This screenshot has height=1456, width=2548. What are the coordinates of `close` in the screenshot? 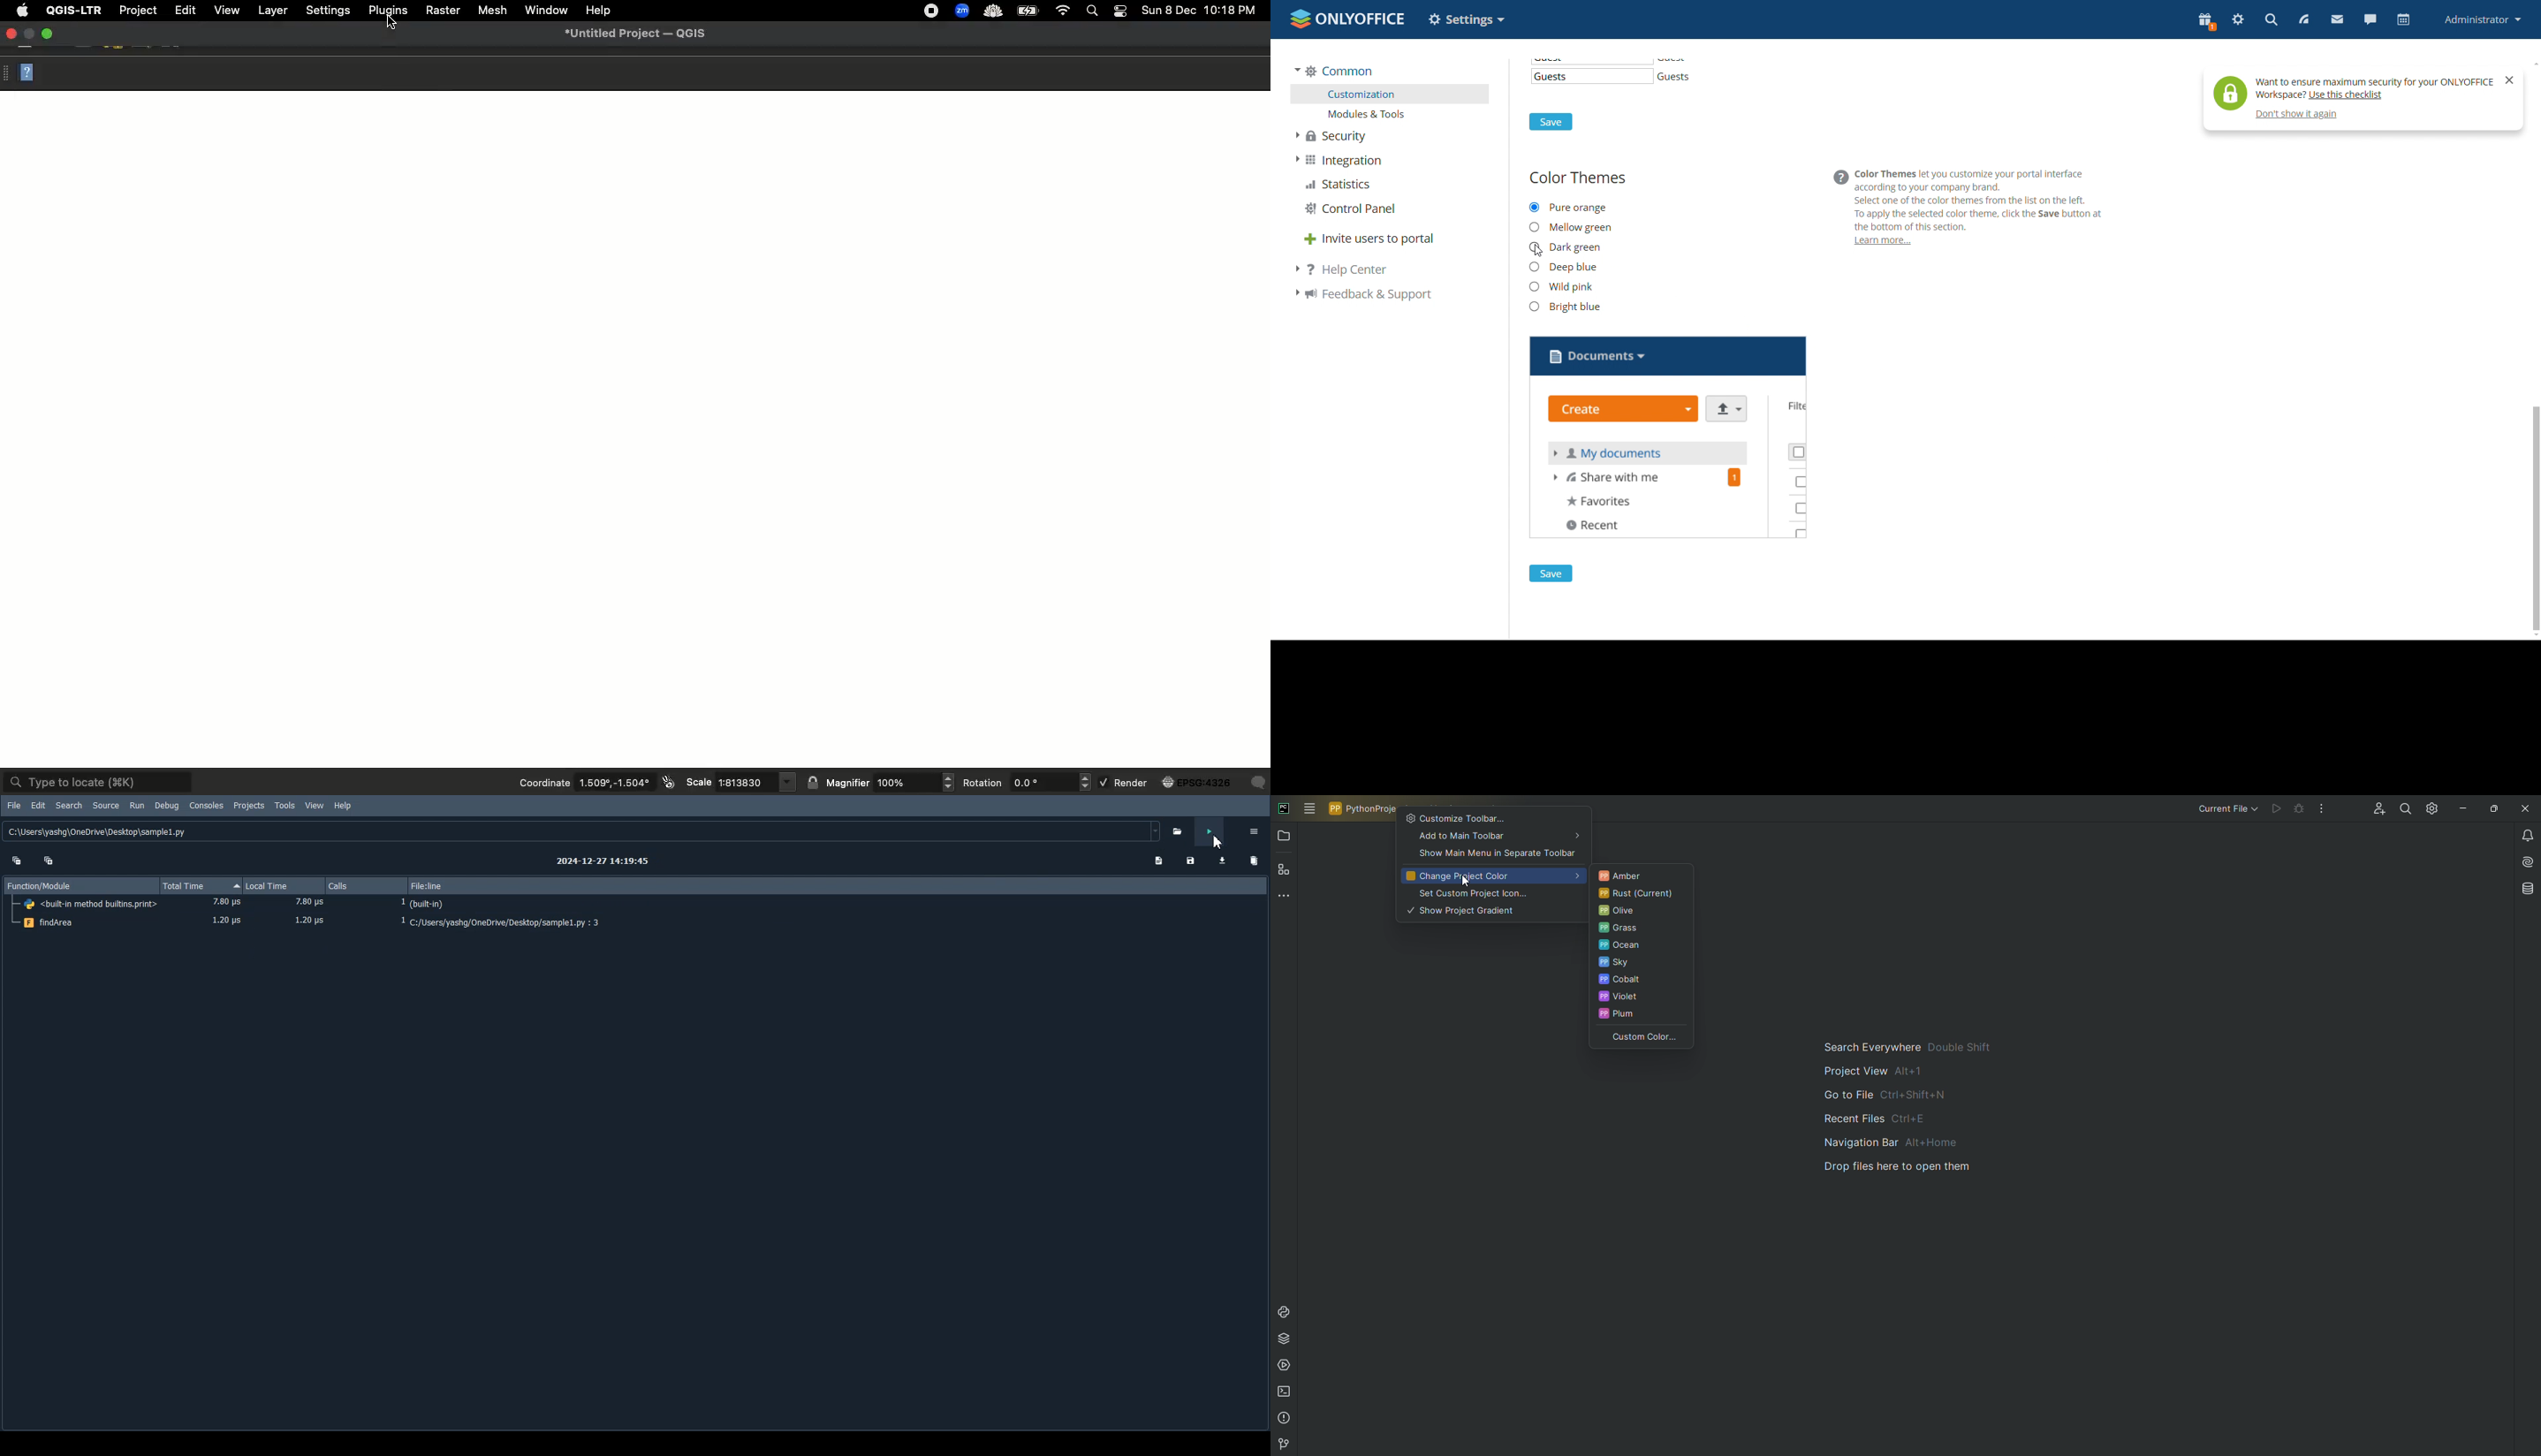 It's located at (2509, 80).